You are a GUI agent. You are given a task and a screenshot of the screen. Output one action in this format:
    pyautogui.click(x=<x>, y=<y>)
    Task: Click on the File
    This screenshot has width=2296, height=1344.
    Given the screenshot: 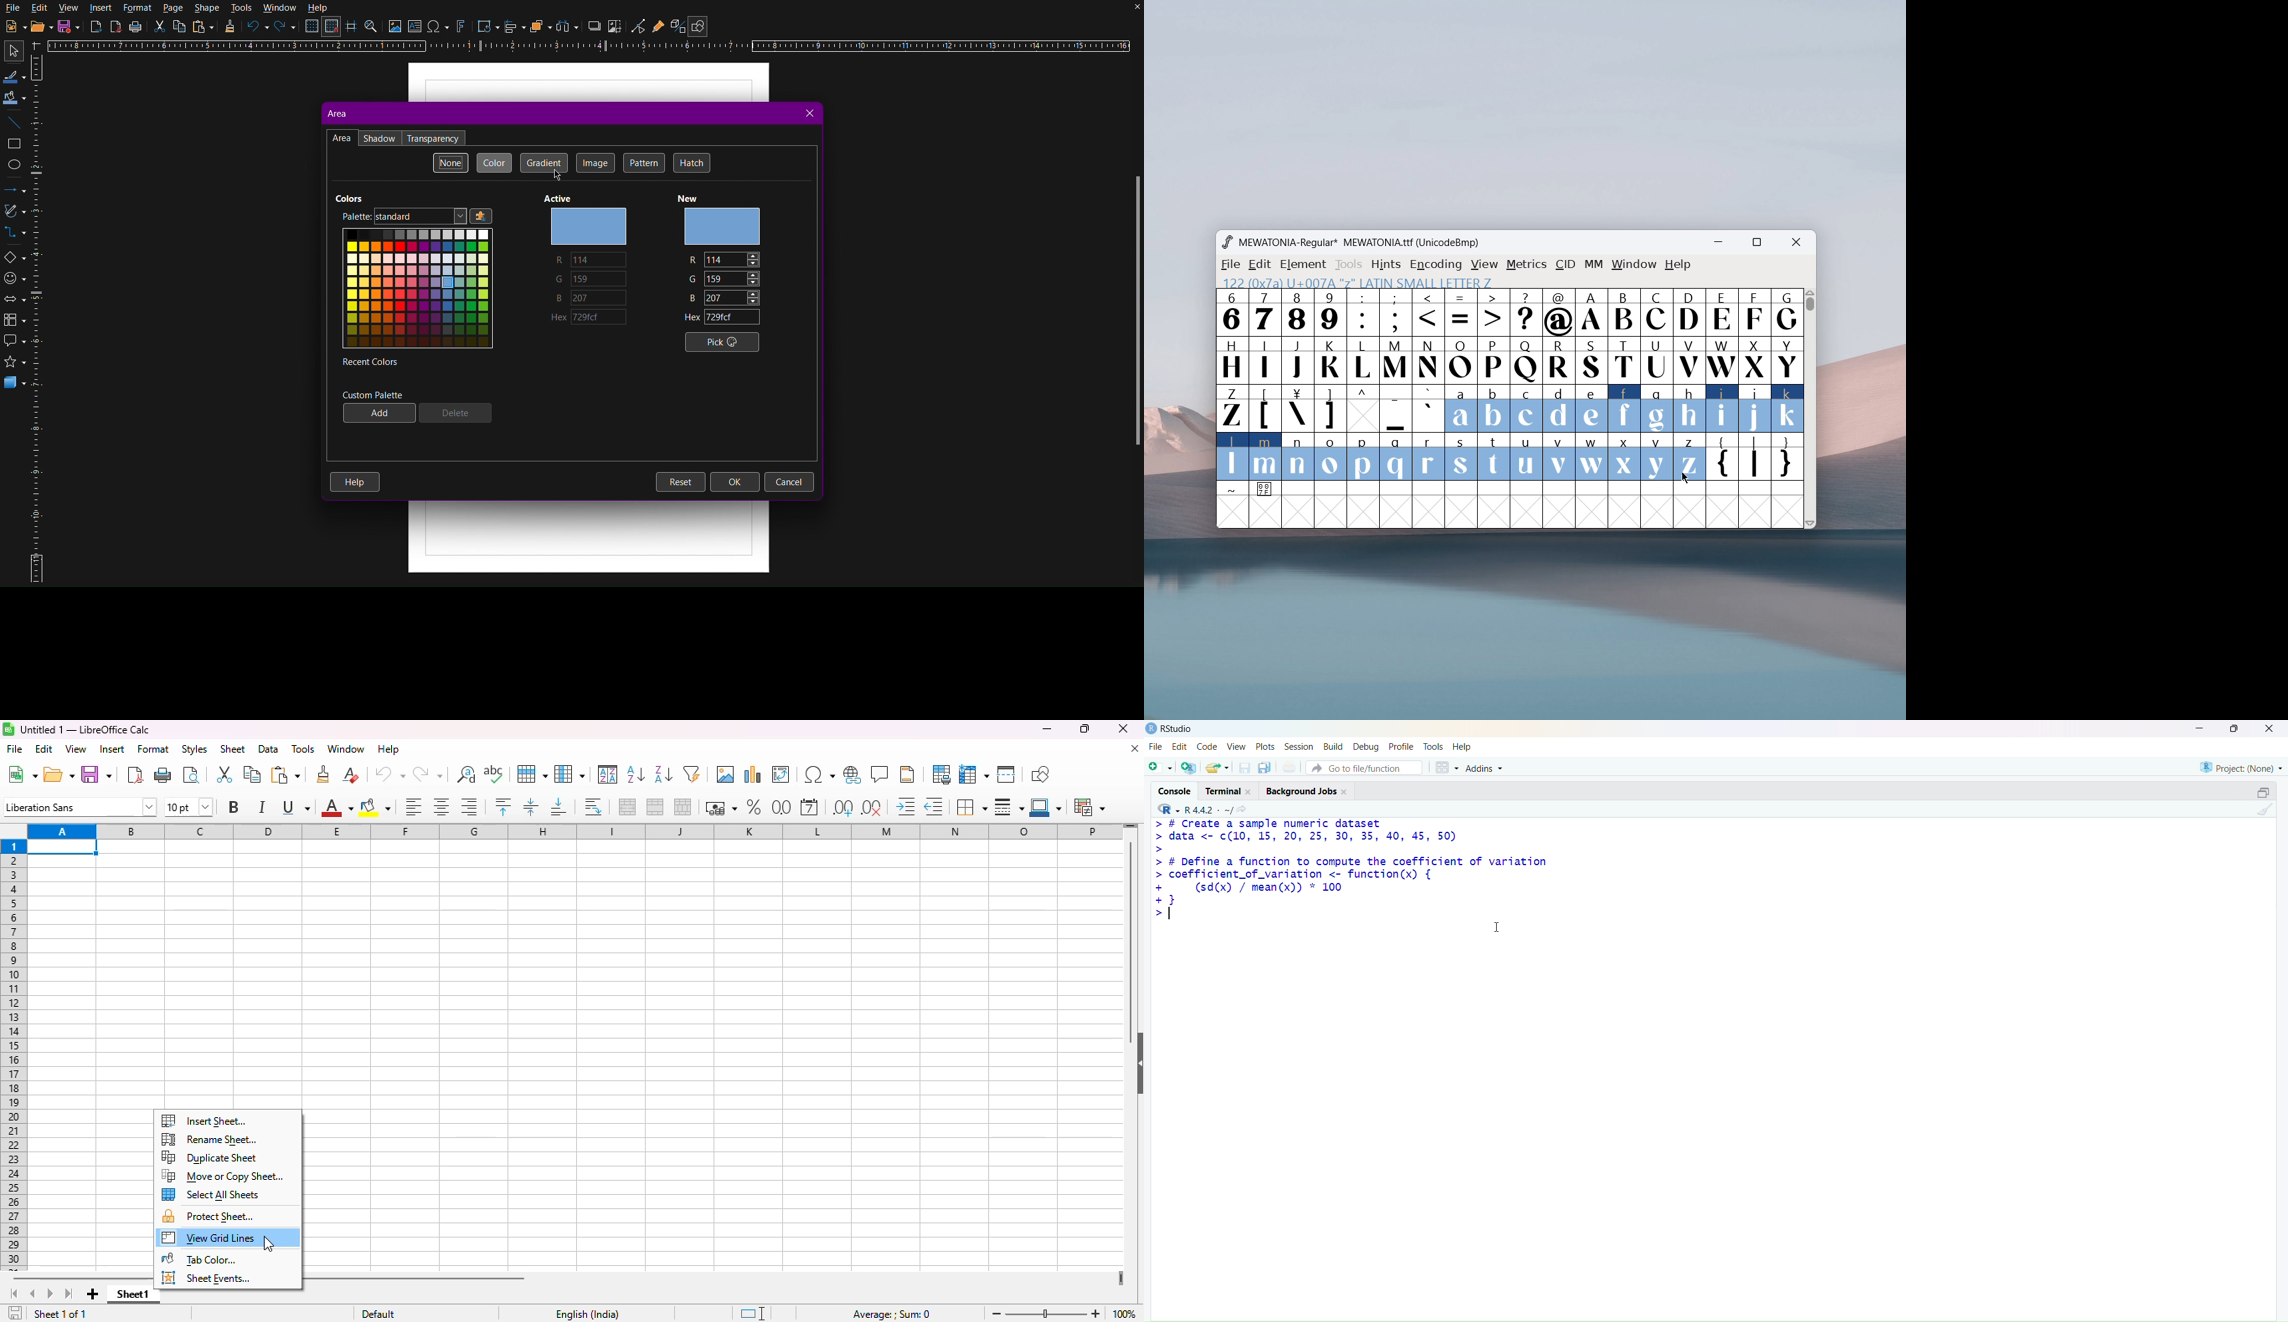 What is the action you would take?
    pyautogui.click(x=13, y=8)
    